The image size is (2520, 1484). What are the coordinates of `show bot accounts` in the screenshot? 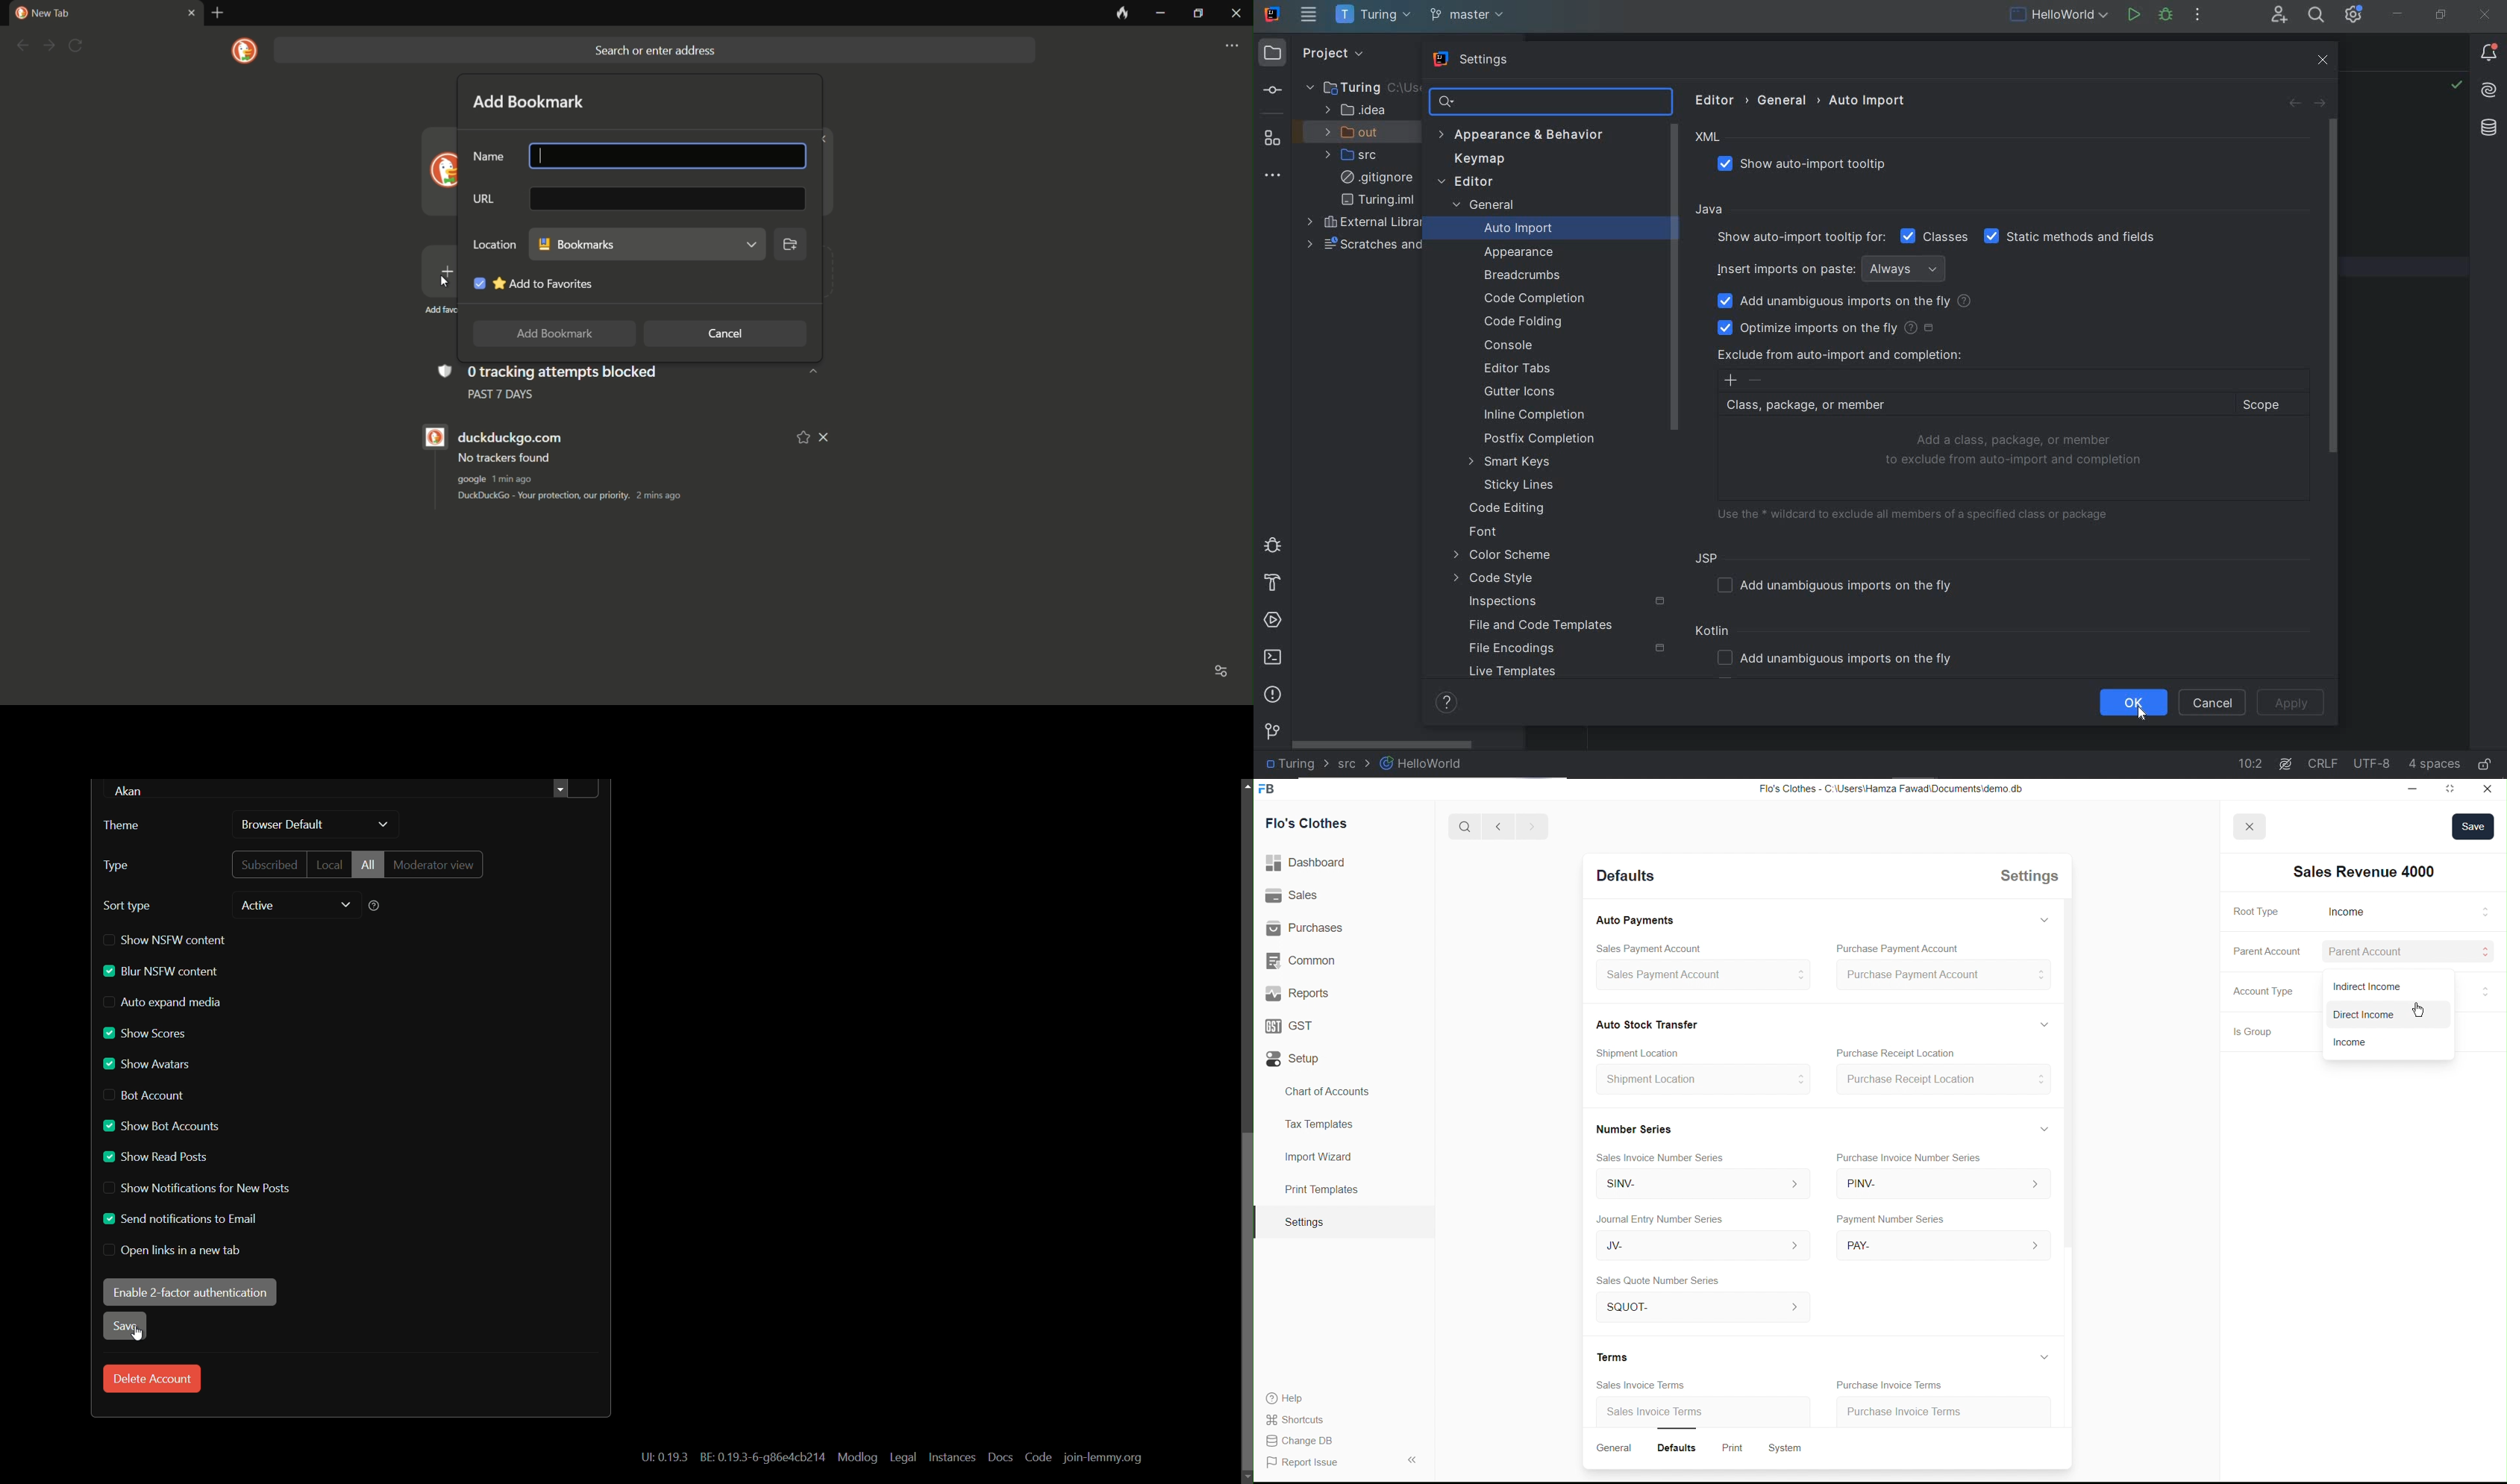 It's located at (159, 1127).